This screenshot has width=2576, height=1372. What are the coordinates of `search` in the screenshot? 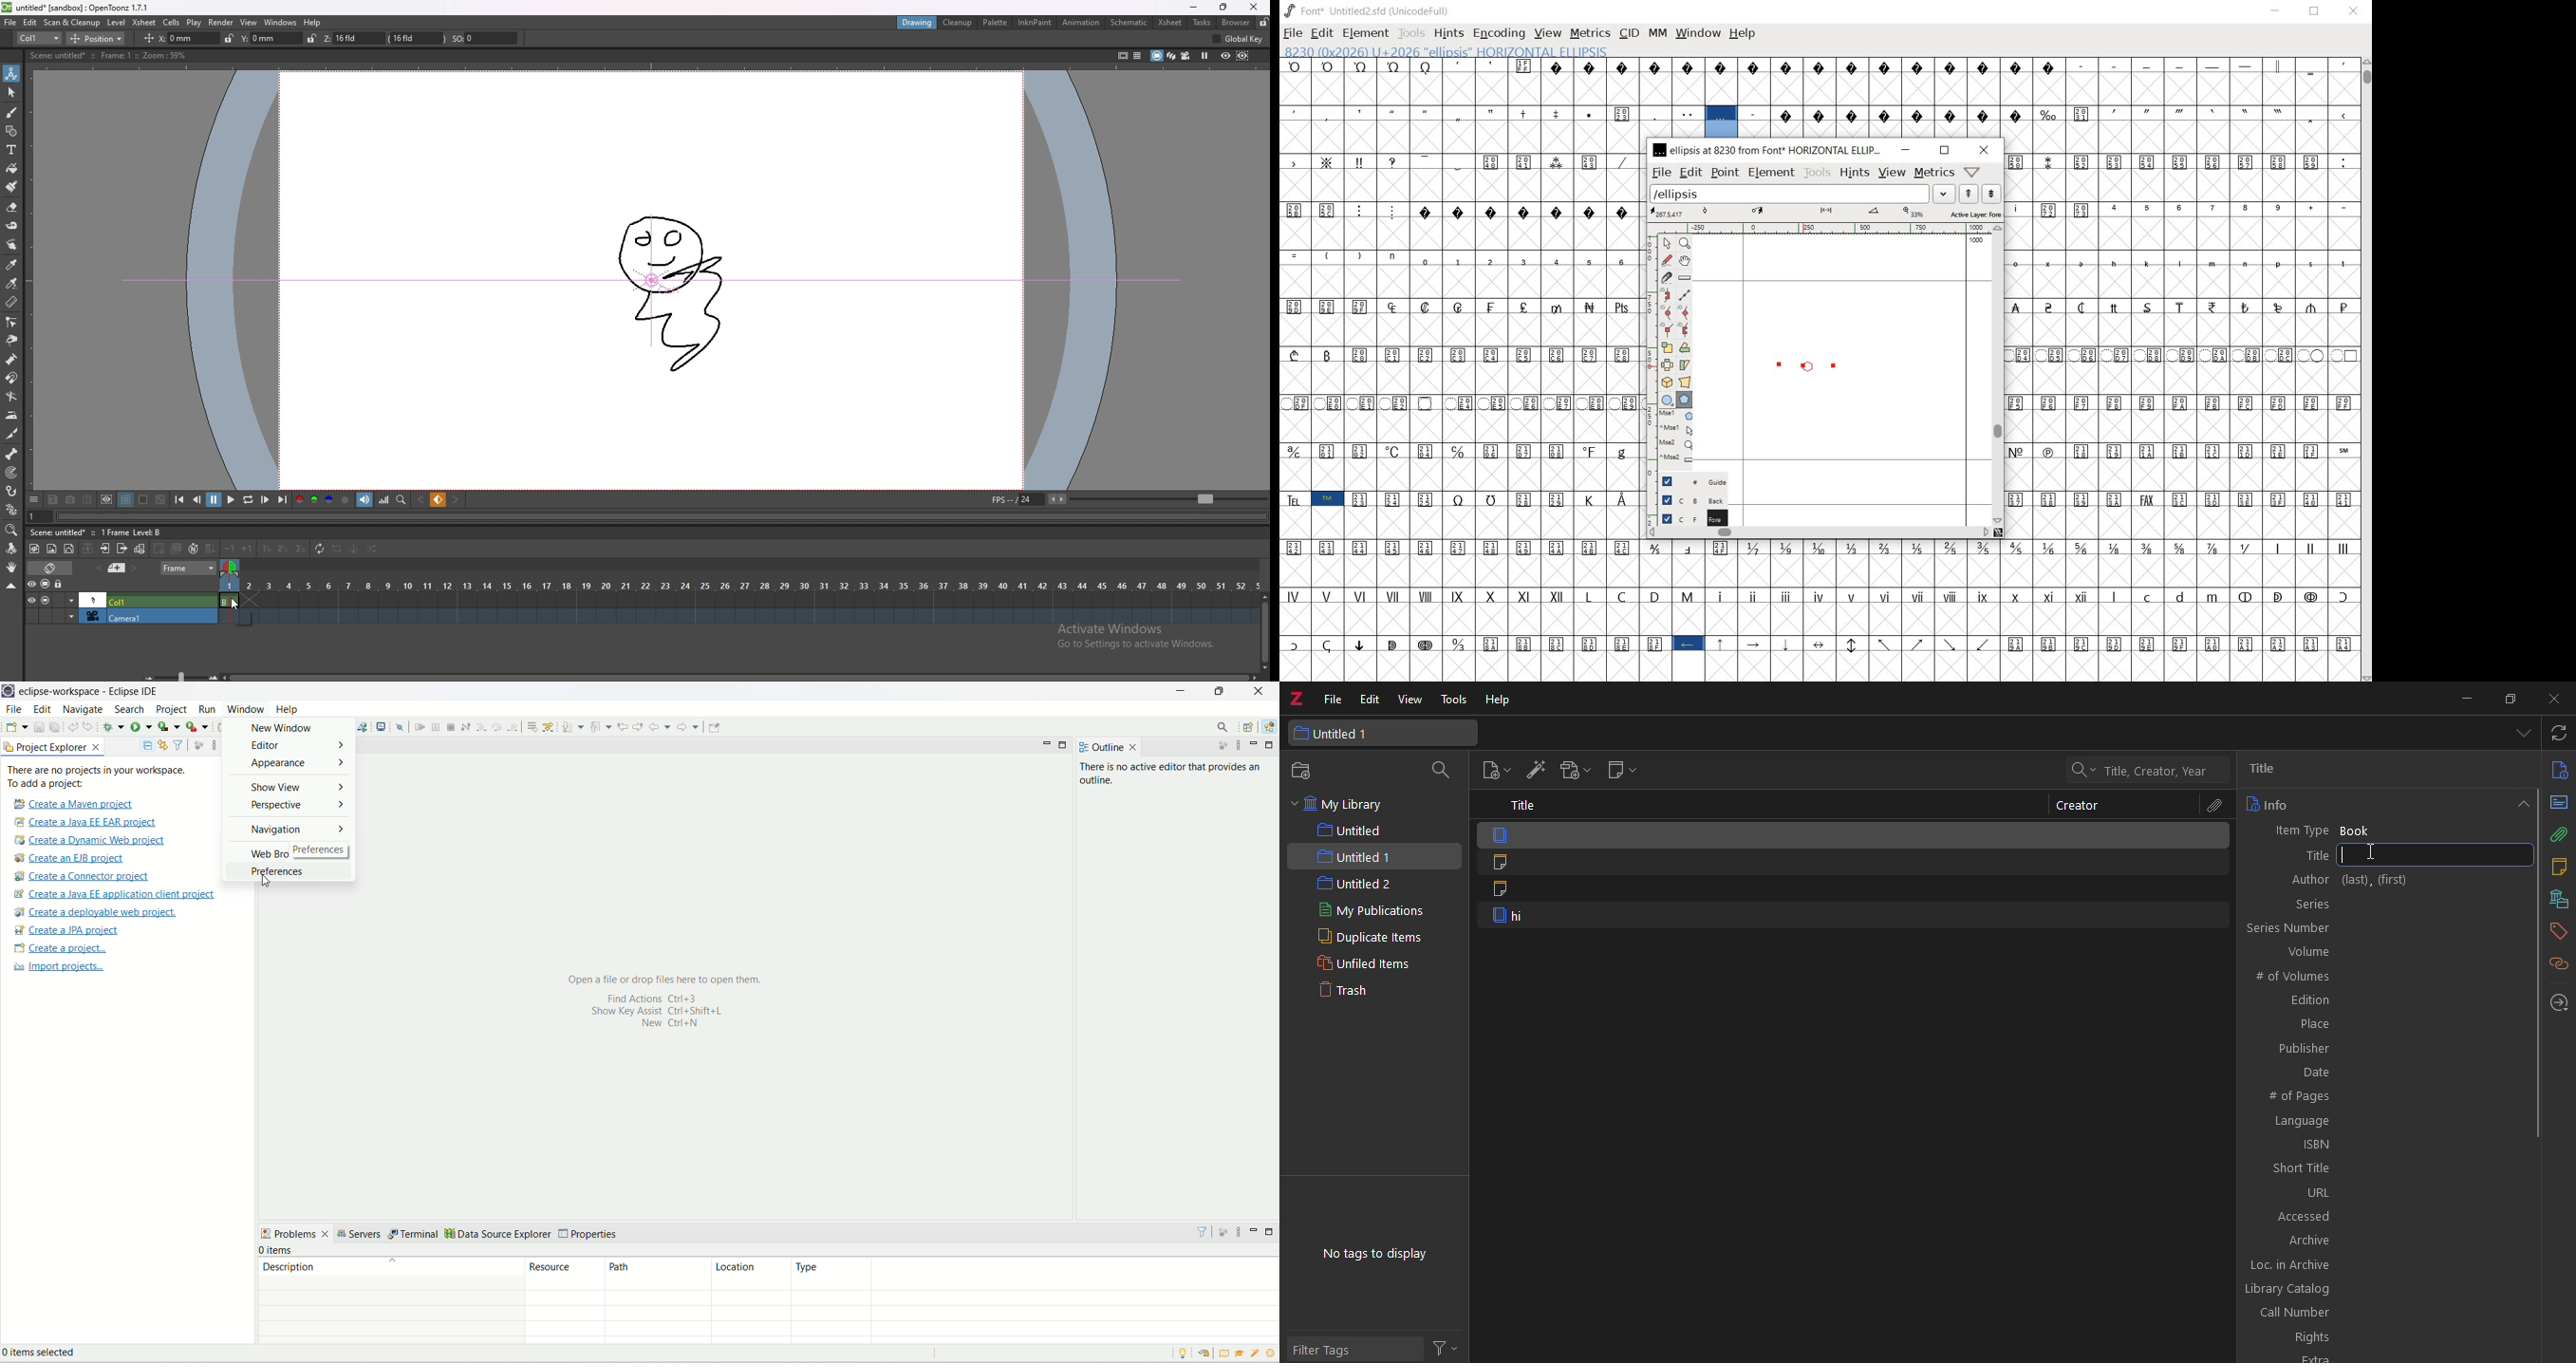 It's located at (131, 710).